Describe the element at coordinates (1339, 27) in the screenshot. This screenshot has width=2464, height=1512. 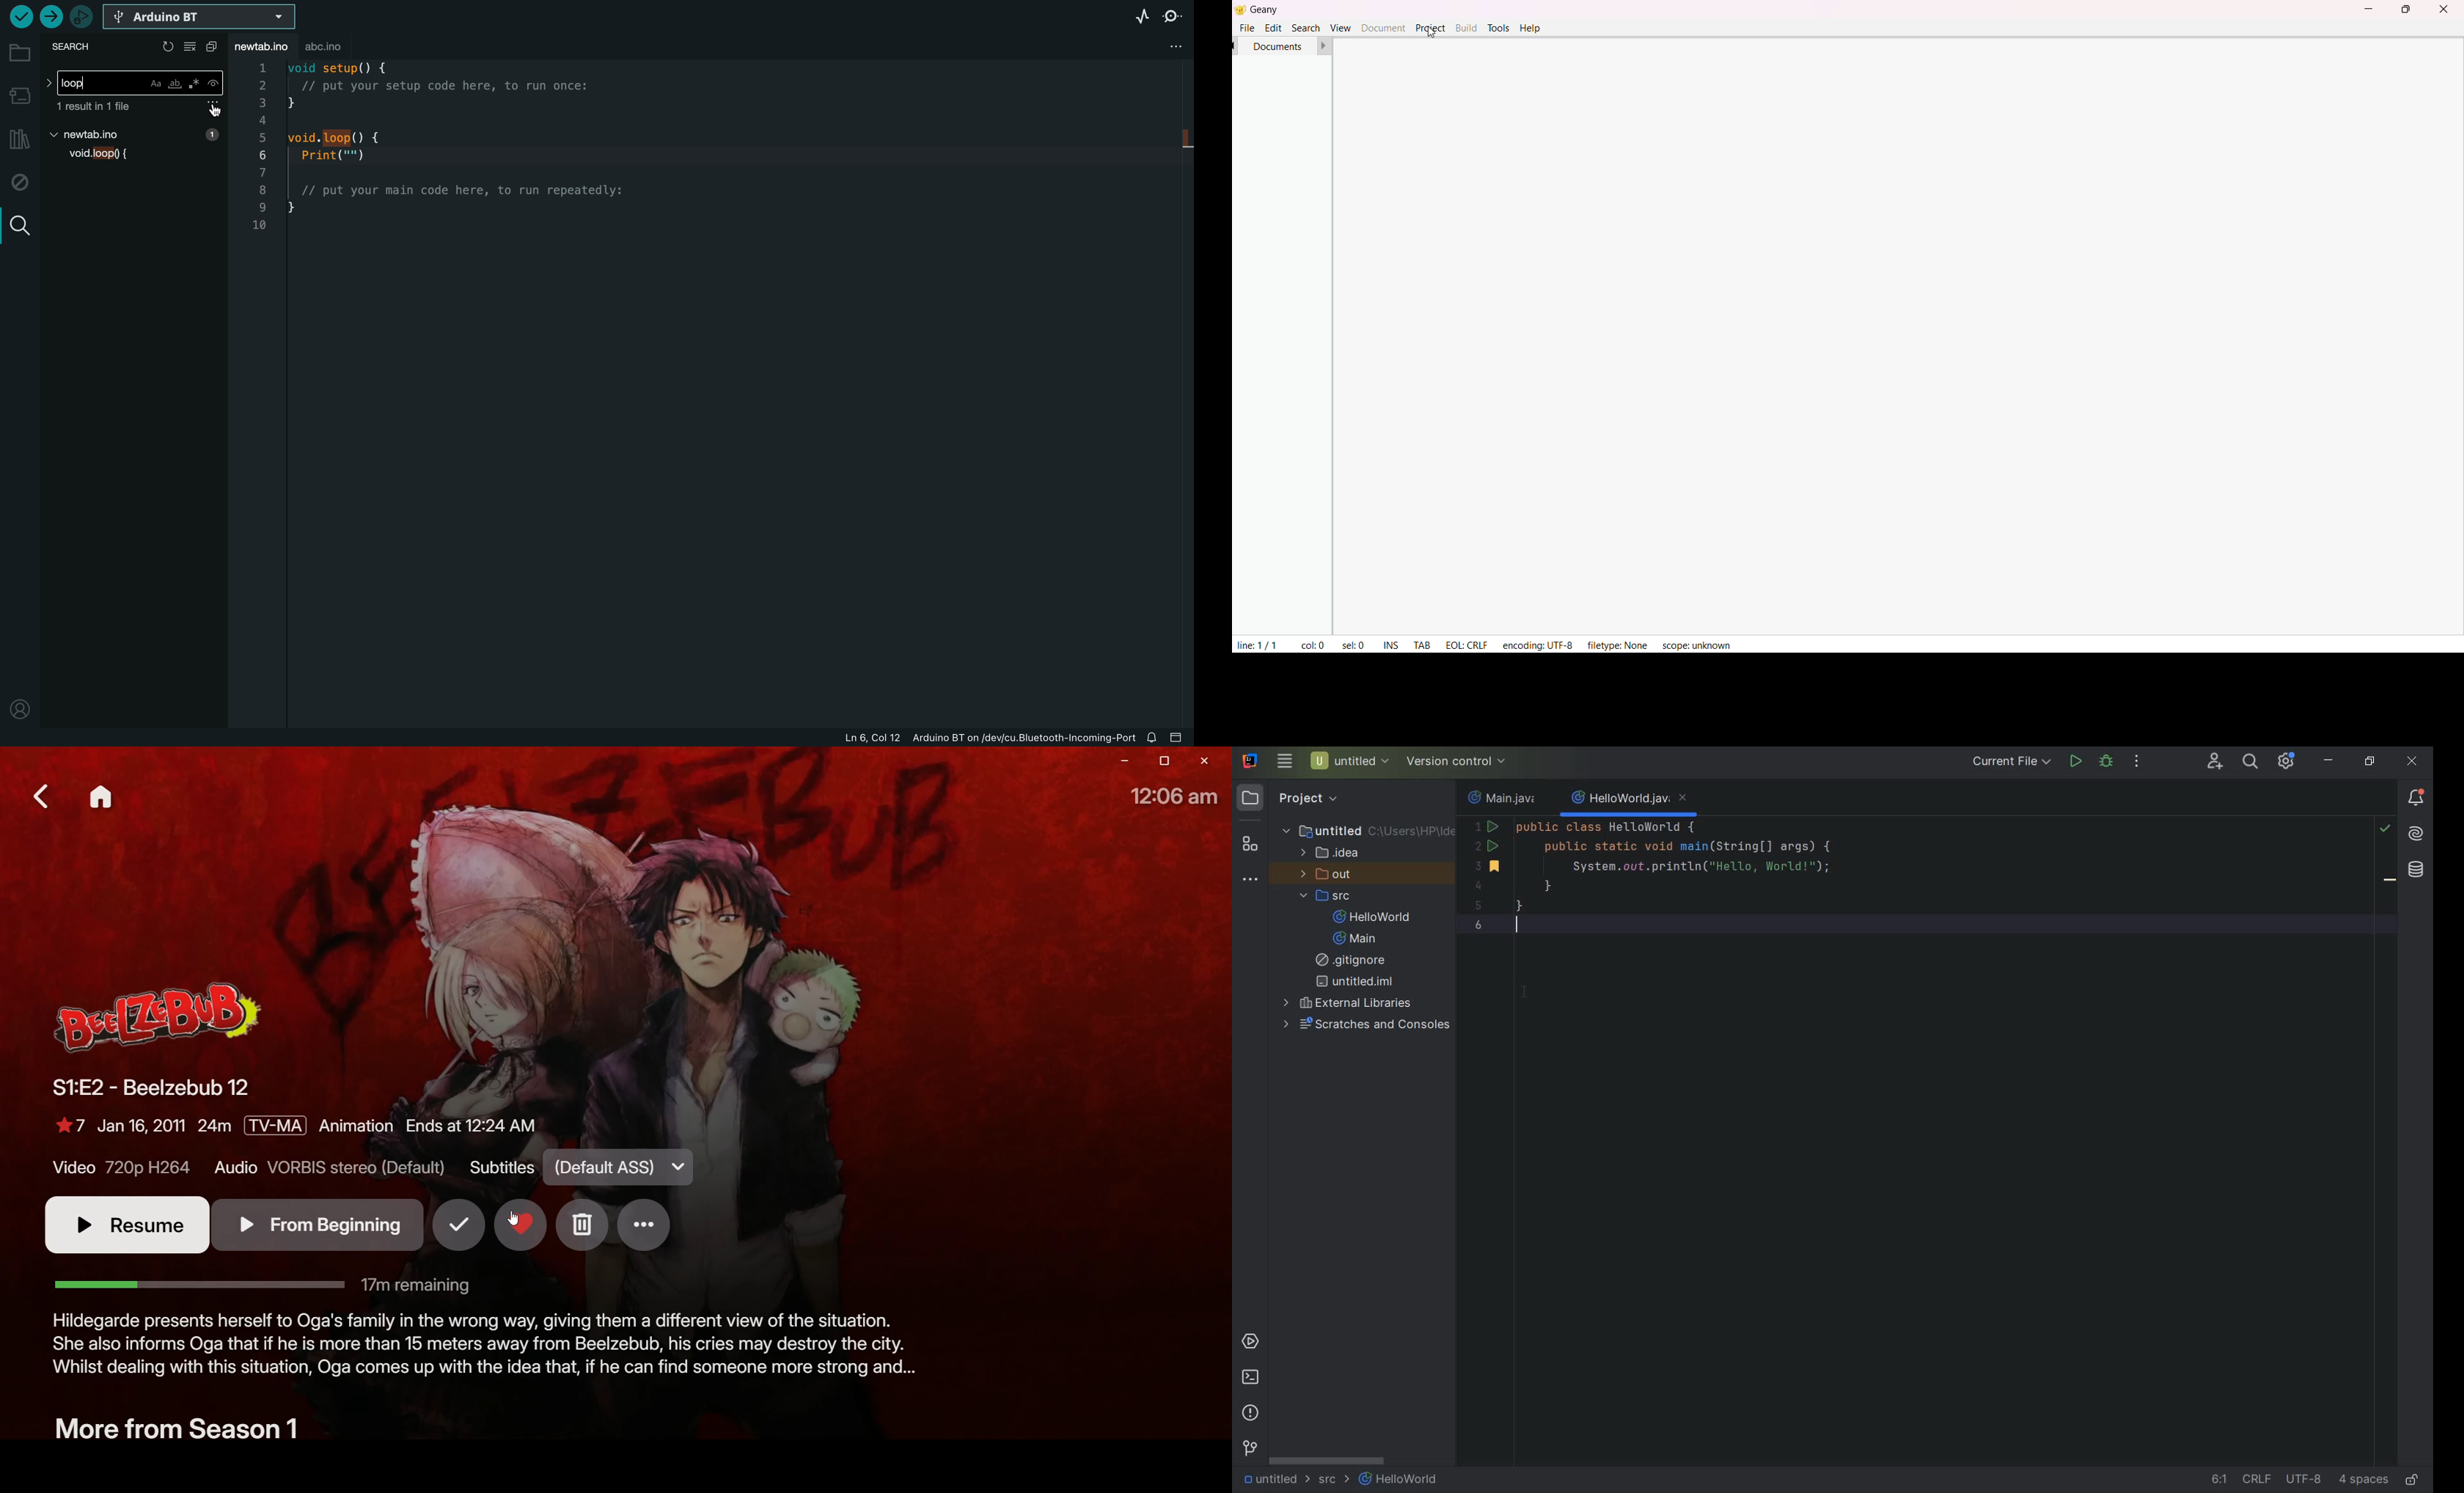
I see `view` at that location.